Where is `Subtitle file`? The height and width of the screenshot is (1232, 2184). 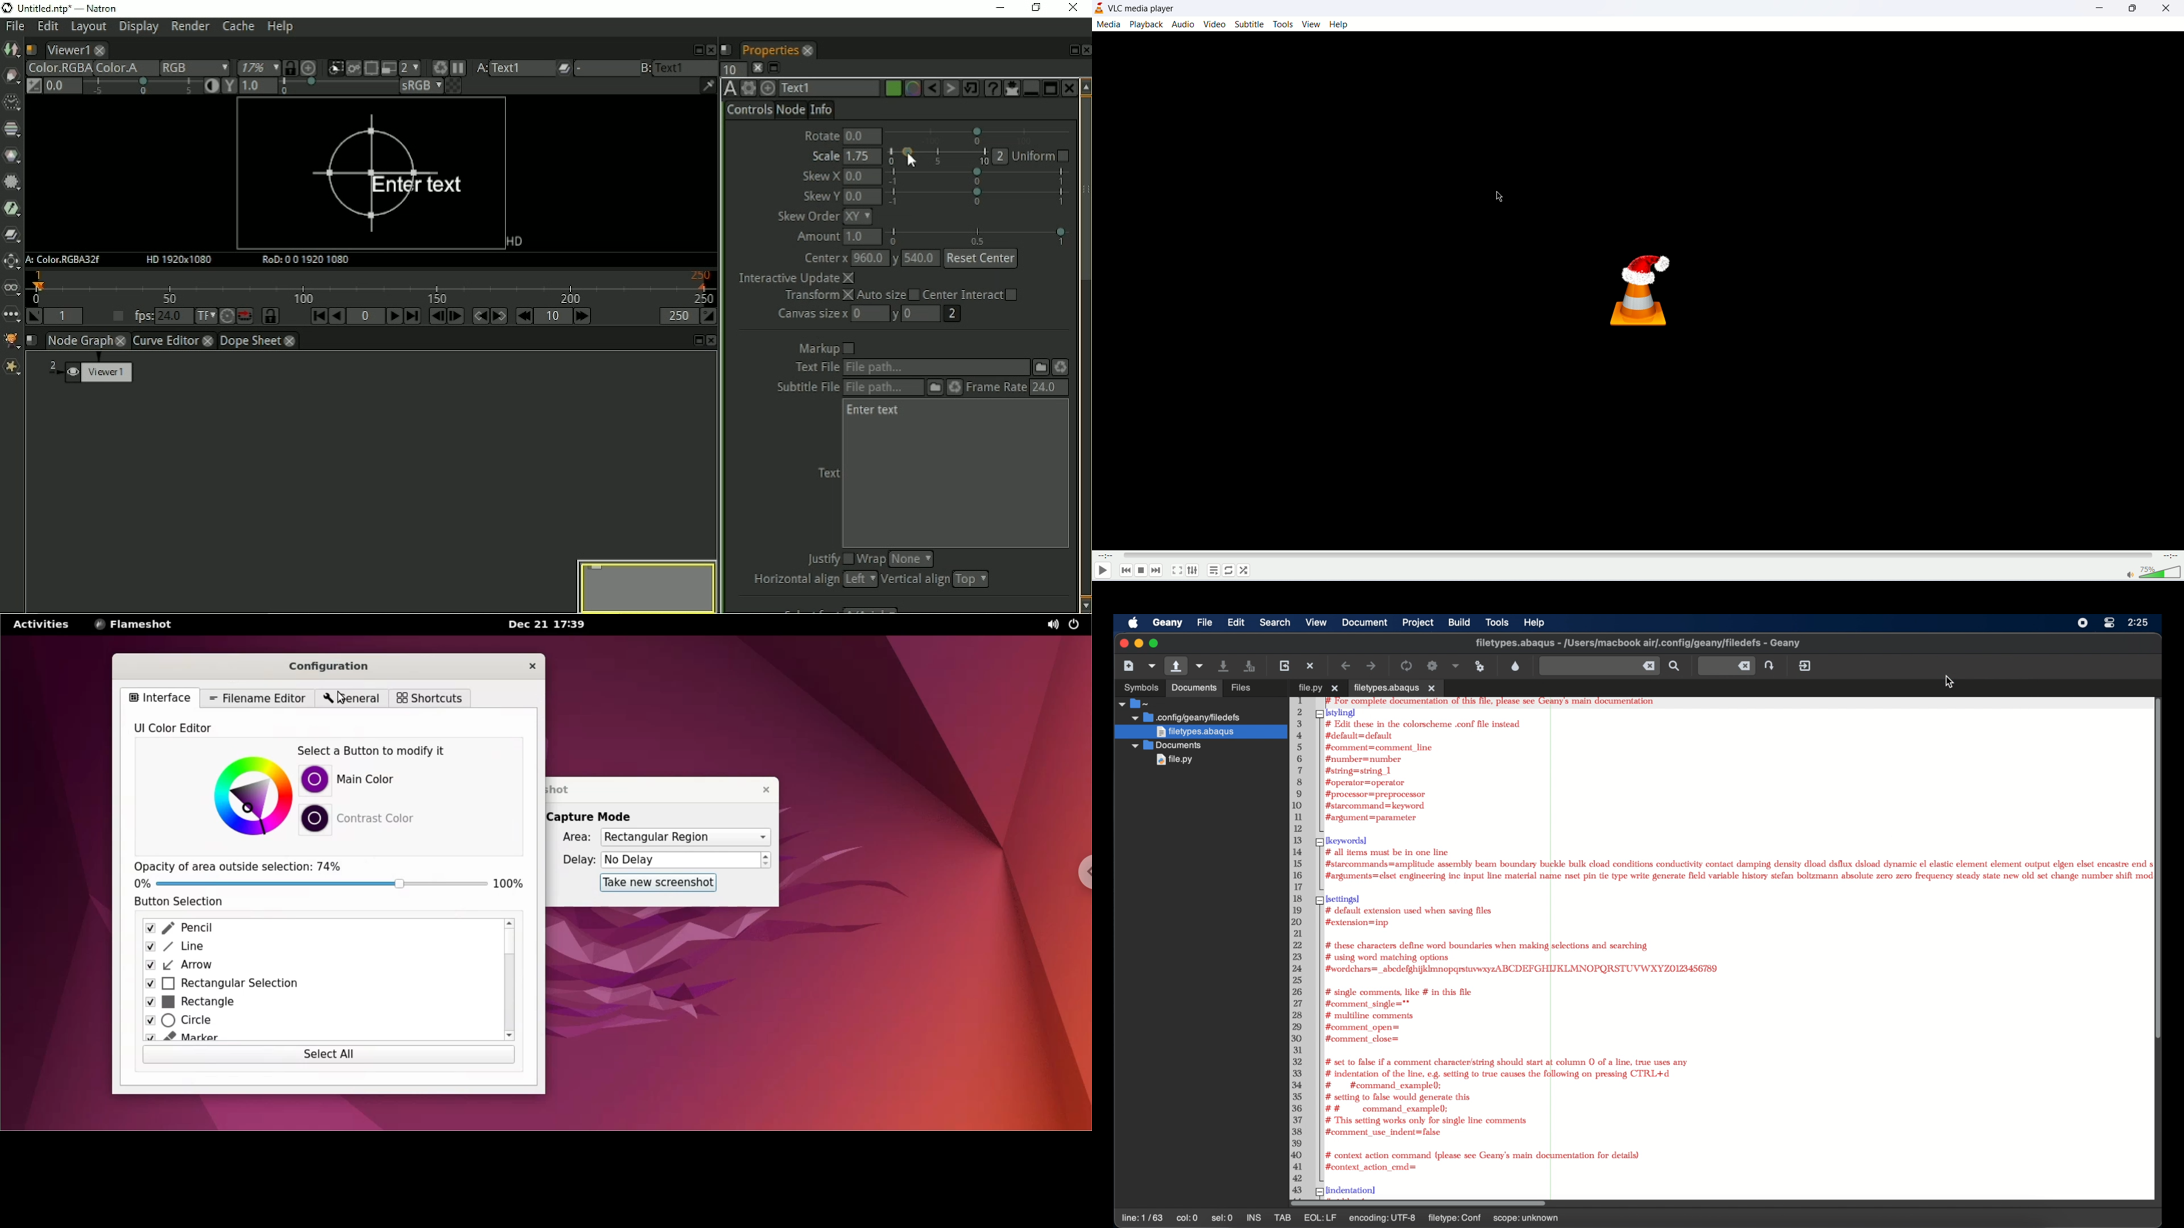 Subtitle file is located at coordinates (864, 387).